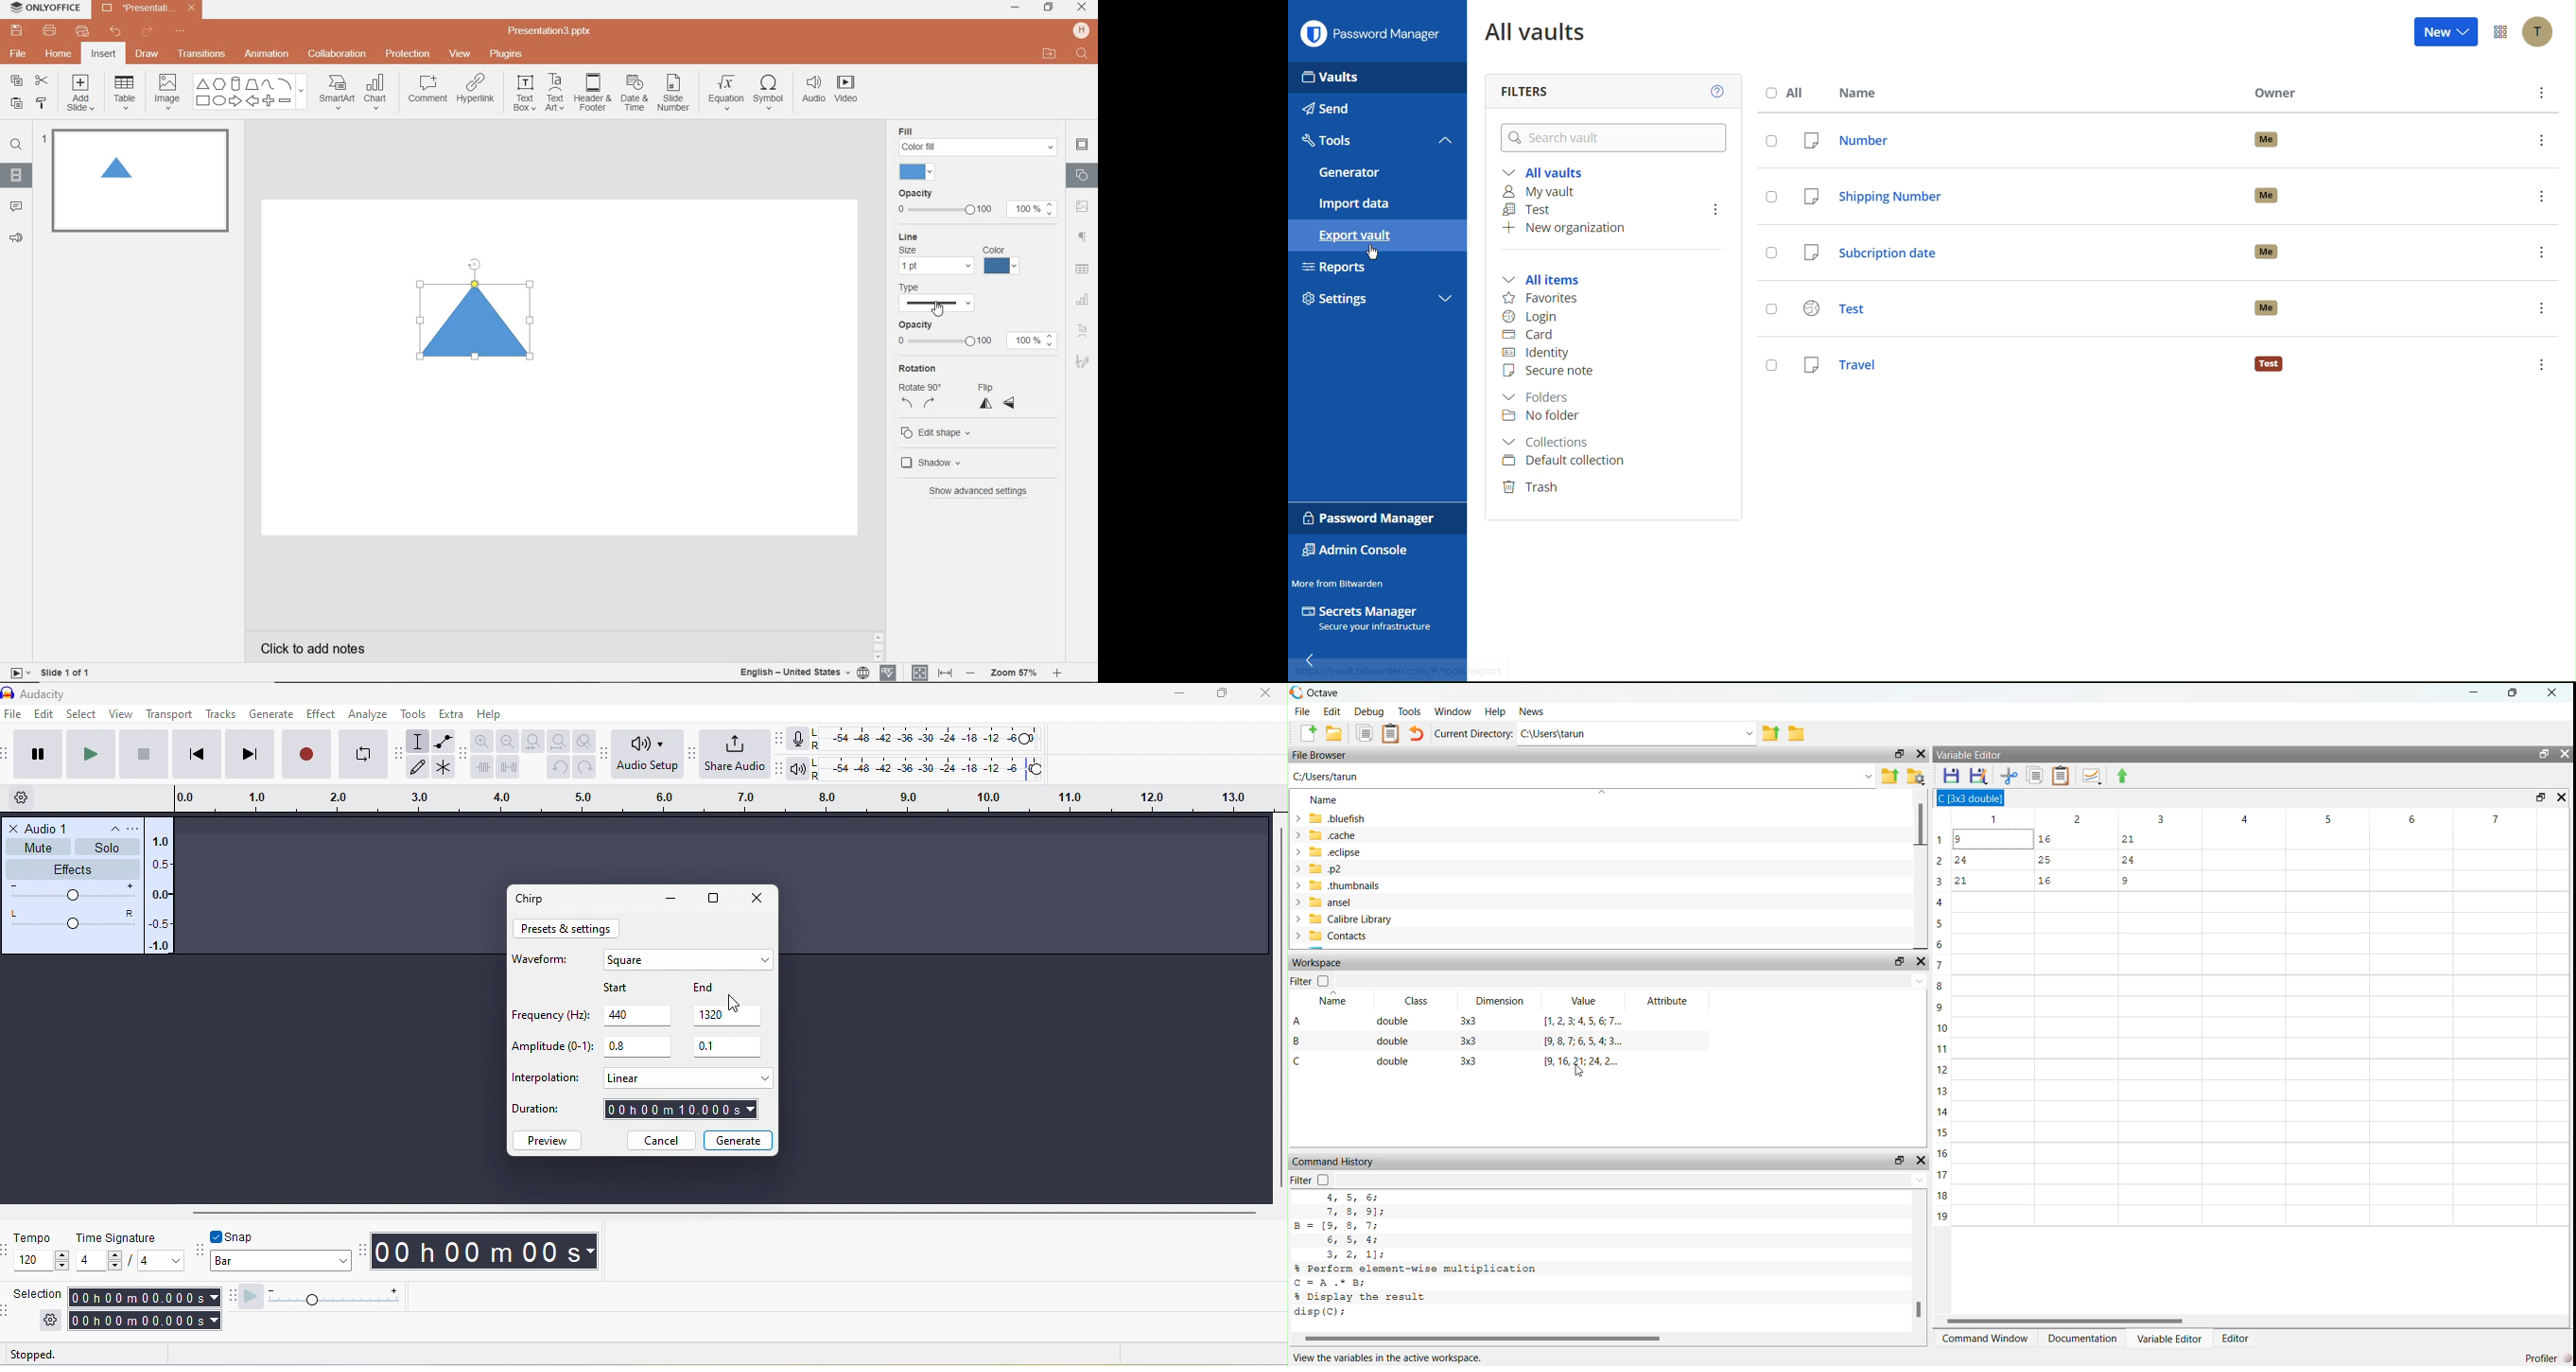  Describe the element at coordinates (545, 964) in the screenshot. I see `waveform:` at that location.